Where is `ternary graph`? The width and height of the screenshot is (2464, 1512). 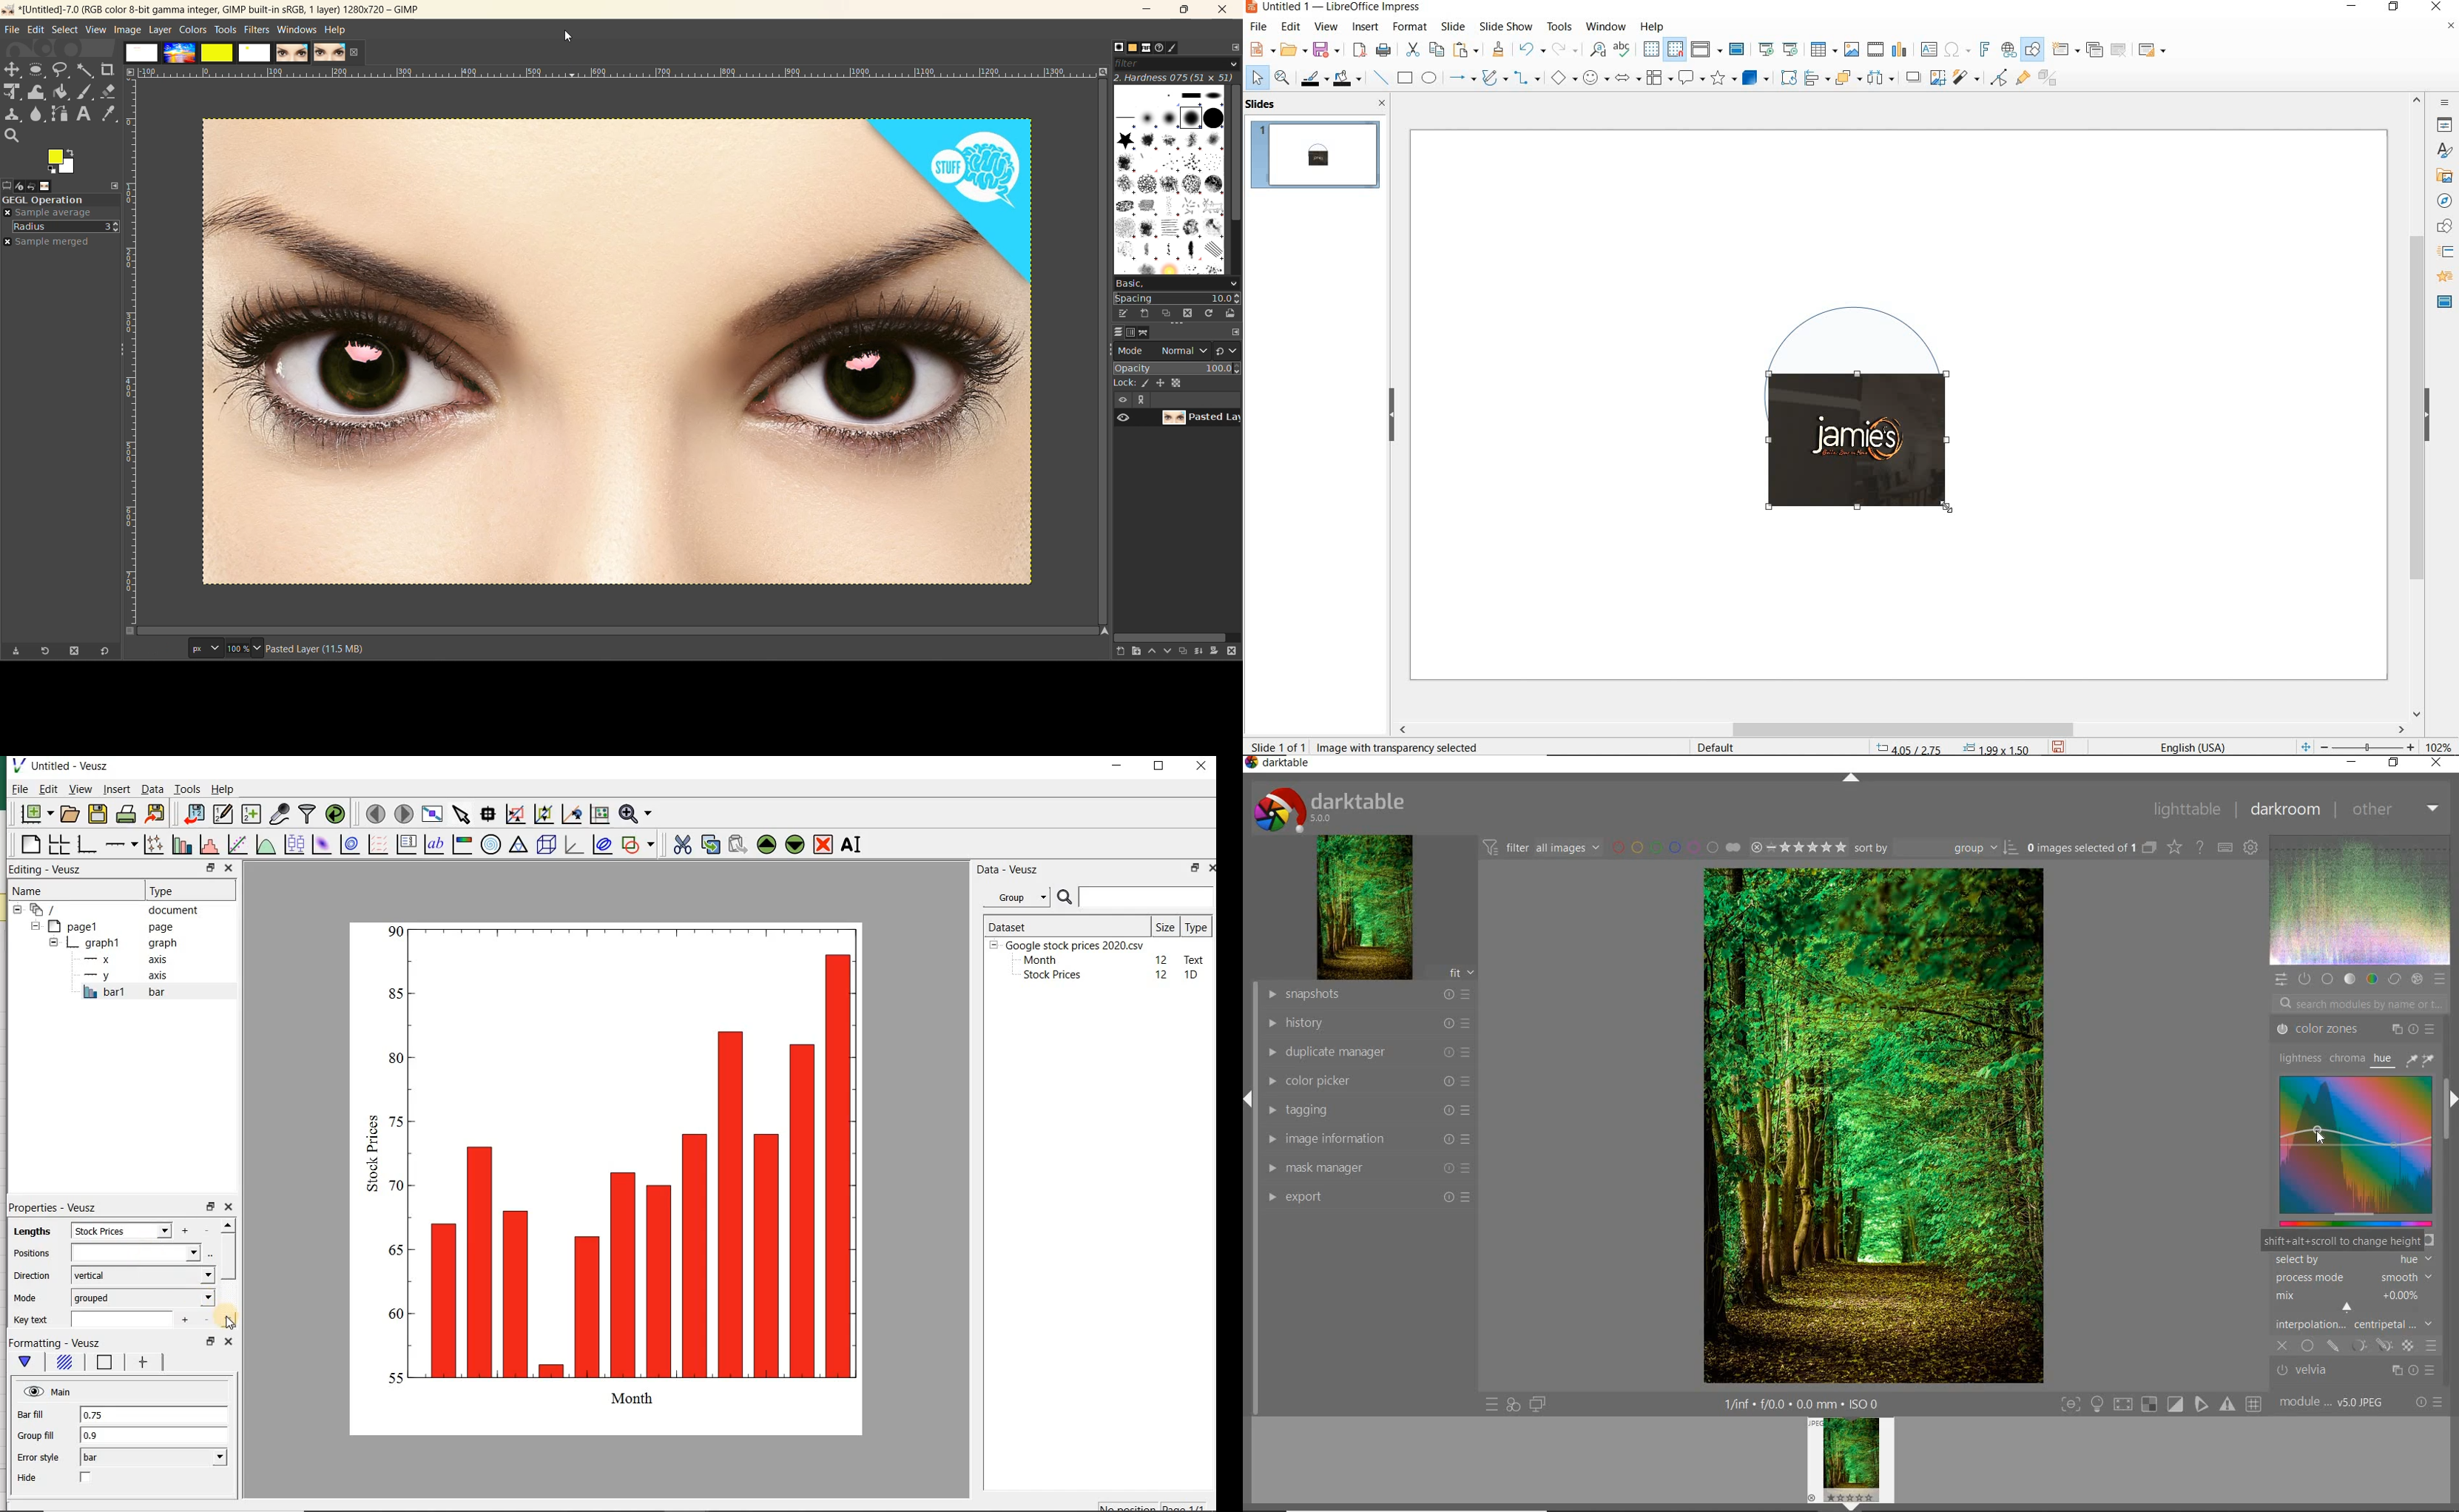
ternary graph is located at coordinates (518, 846).